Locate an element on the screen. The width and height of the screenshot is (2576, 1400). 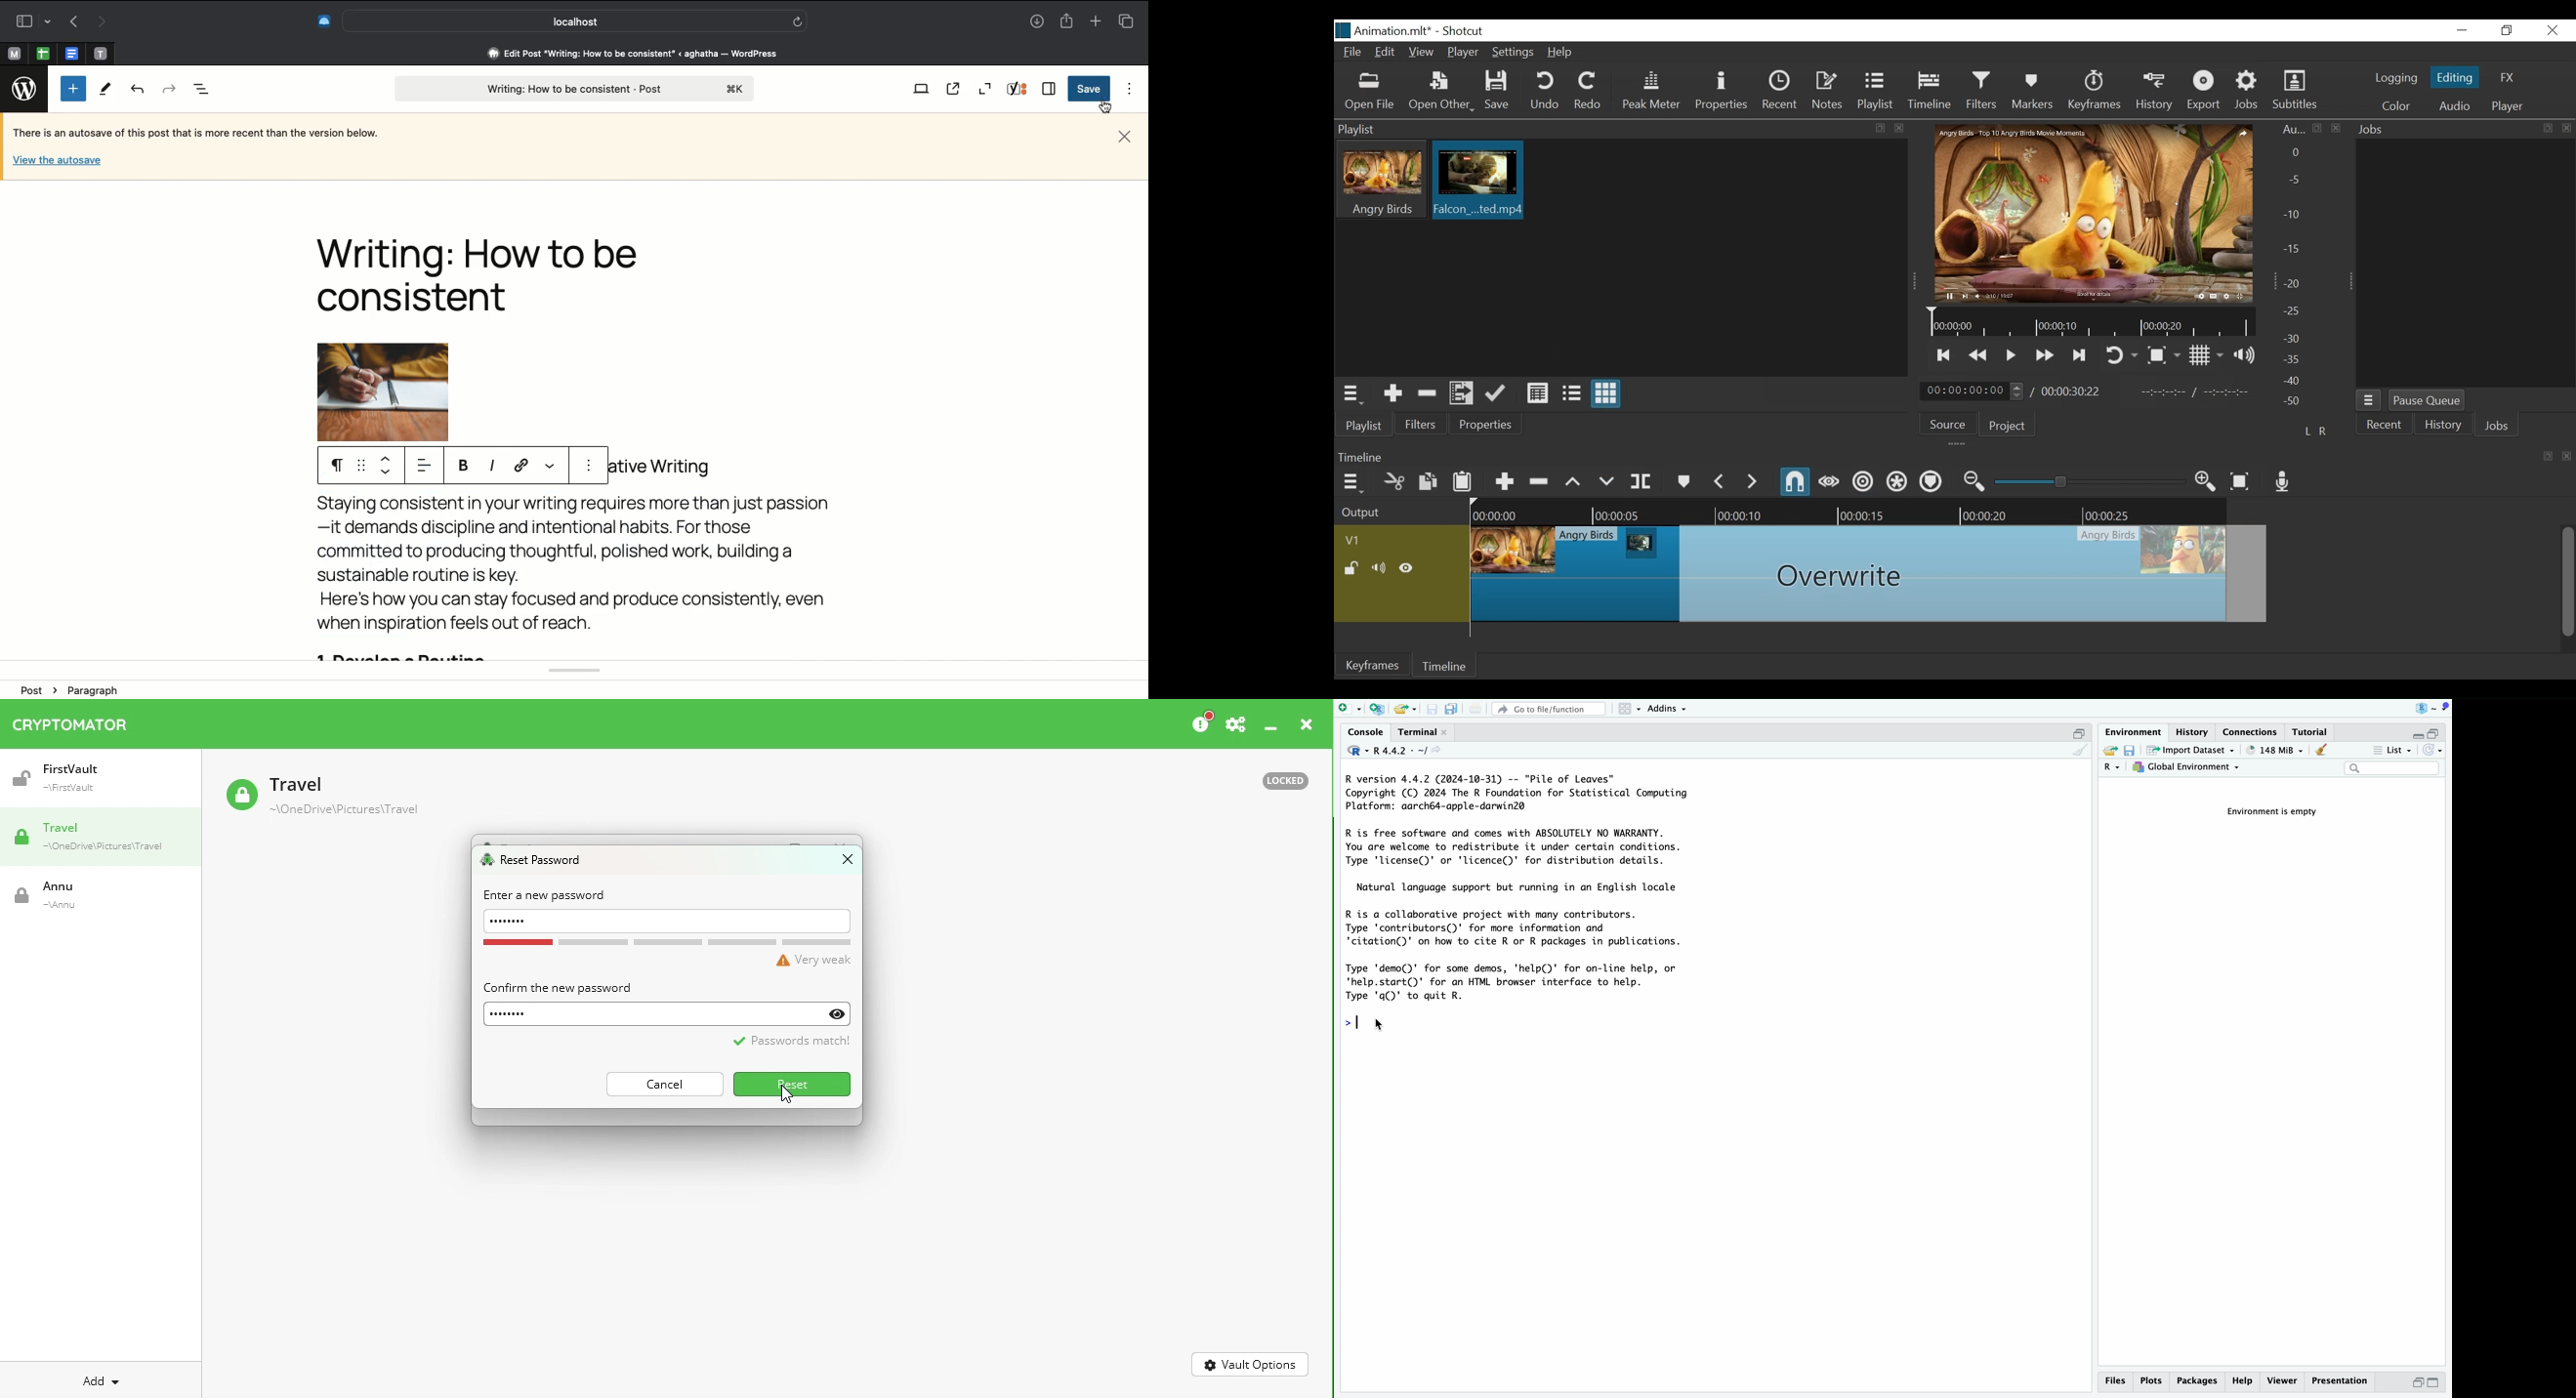
Downloads is located at coordinates (1038, 22).